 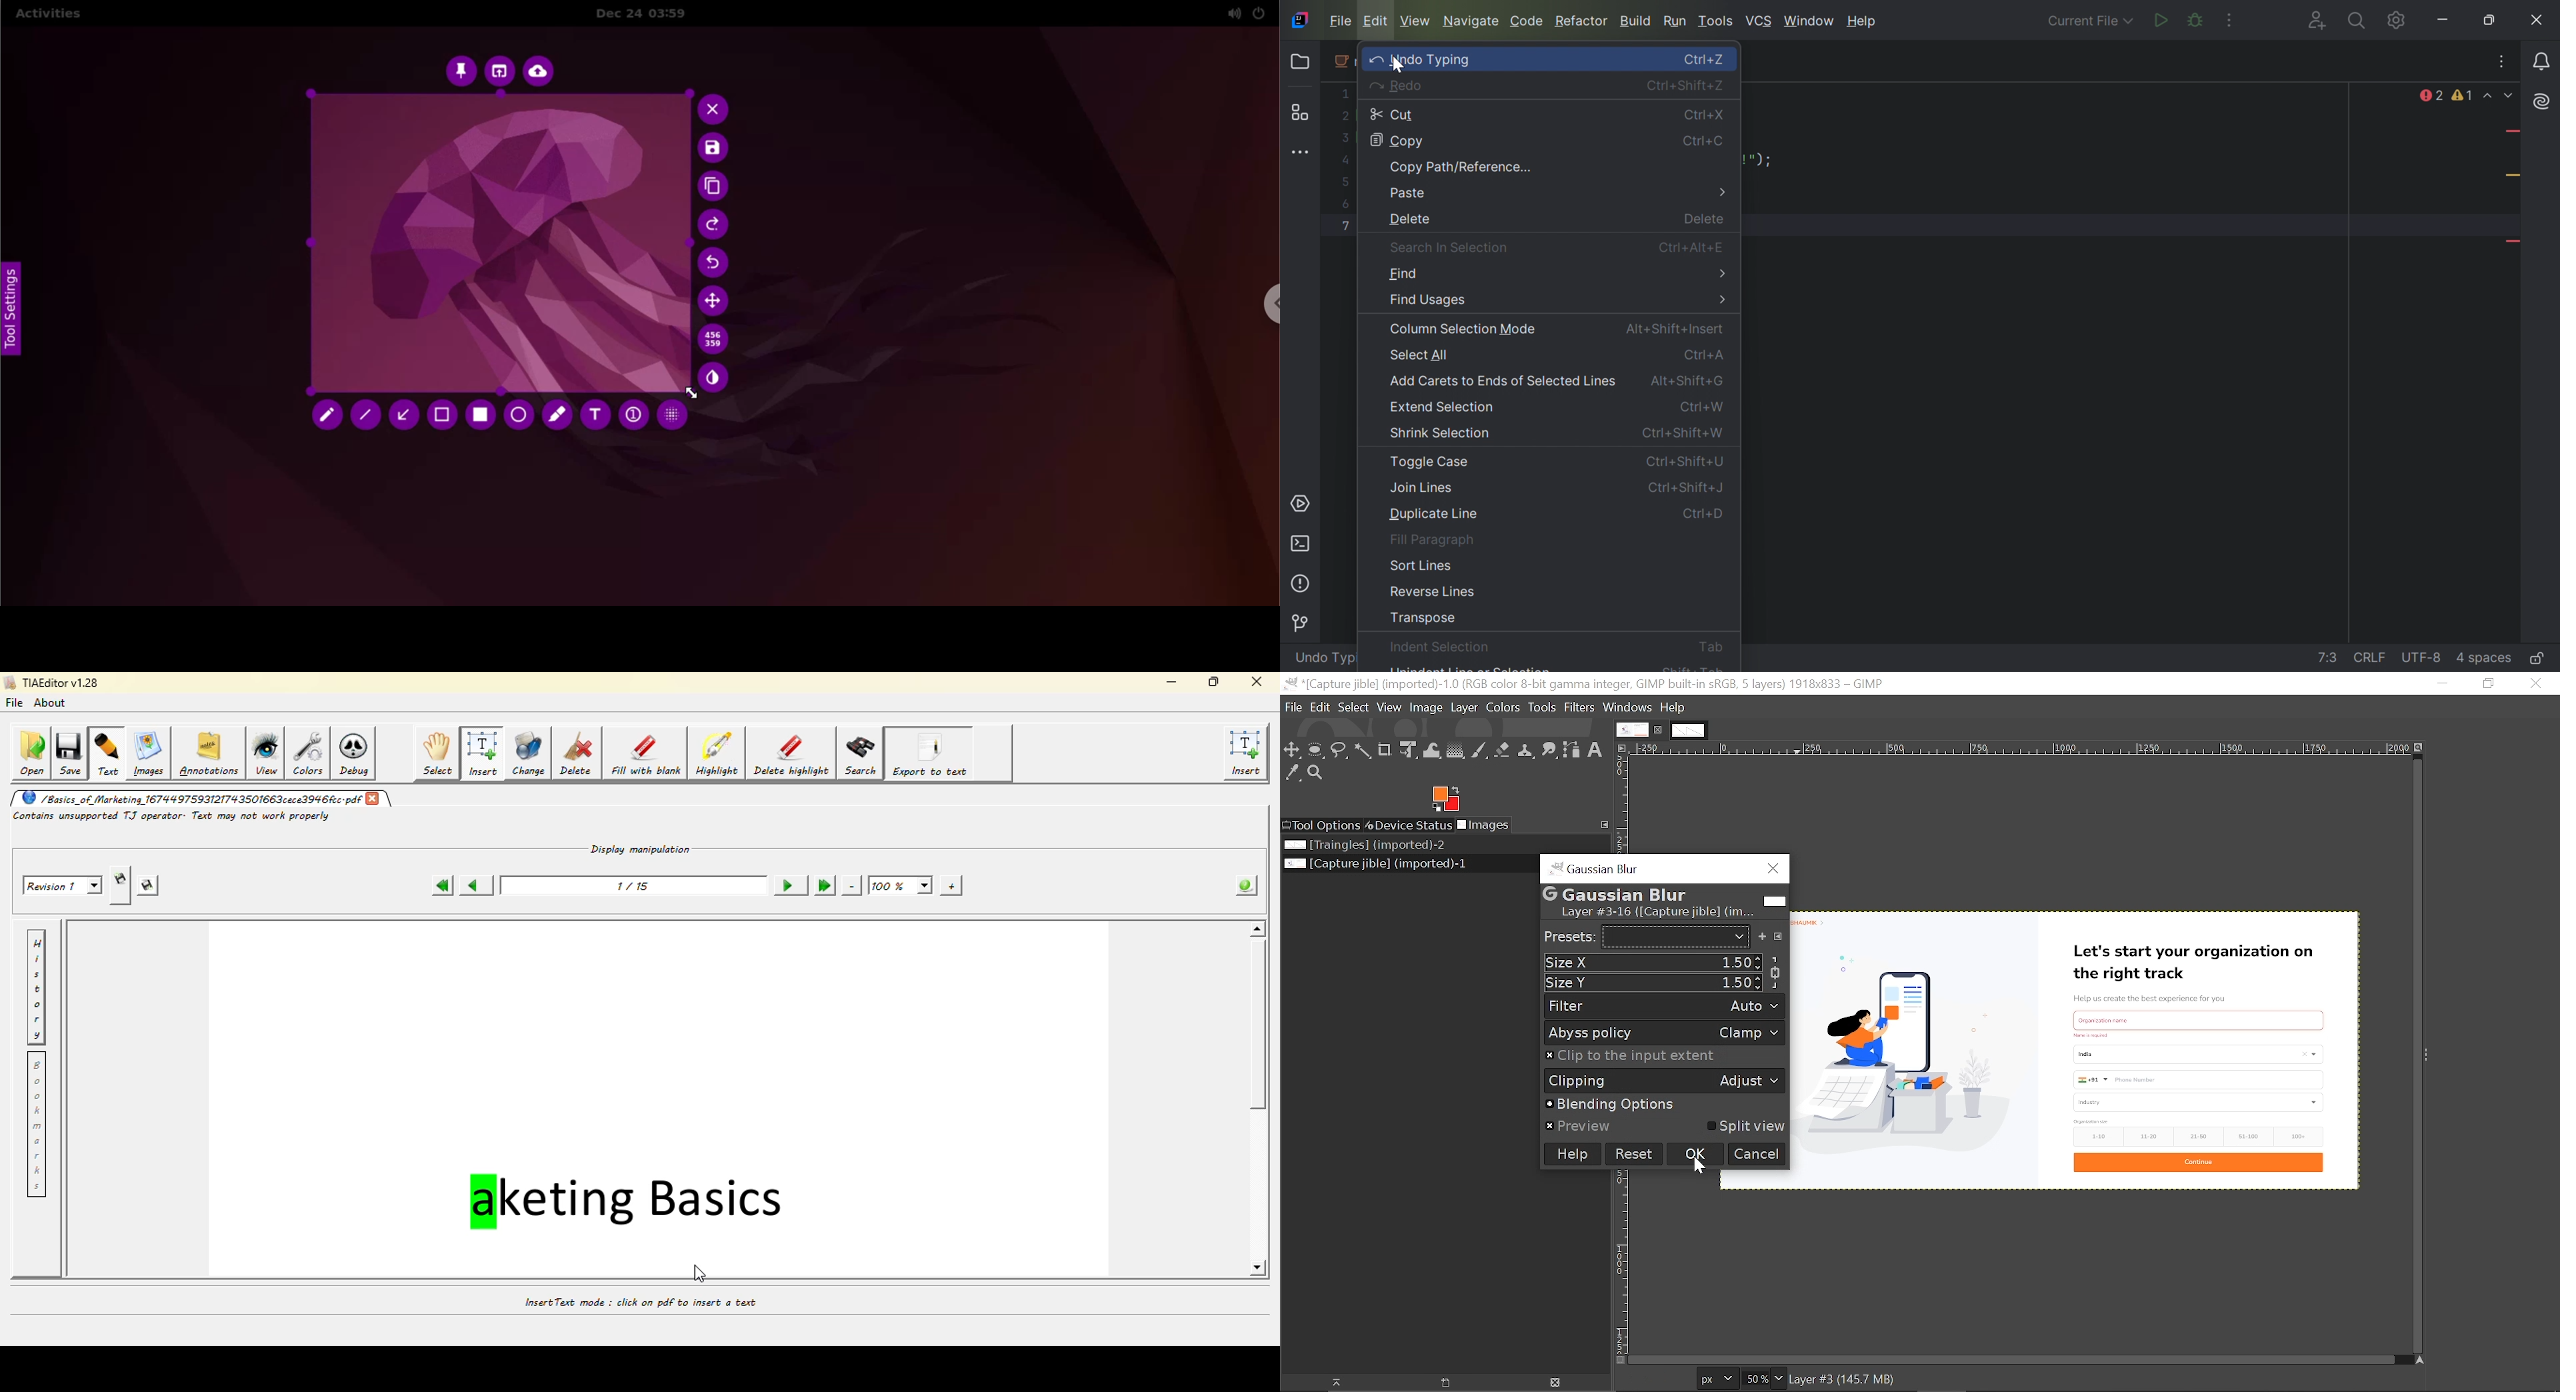 I want to click on Cancel, so click(x=1758, y=1155).